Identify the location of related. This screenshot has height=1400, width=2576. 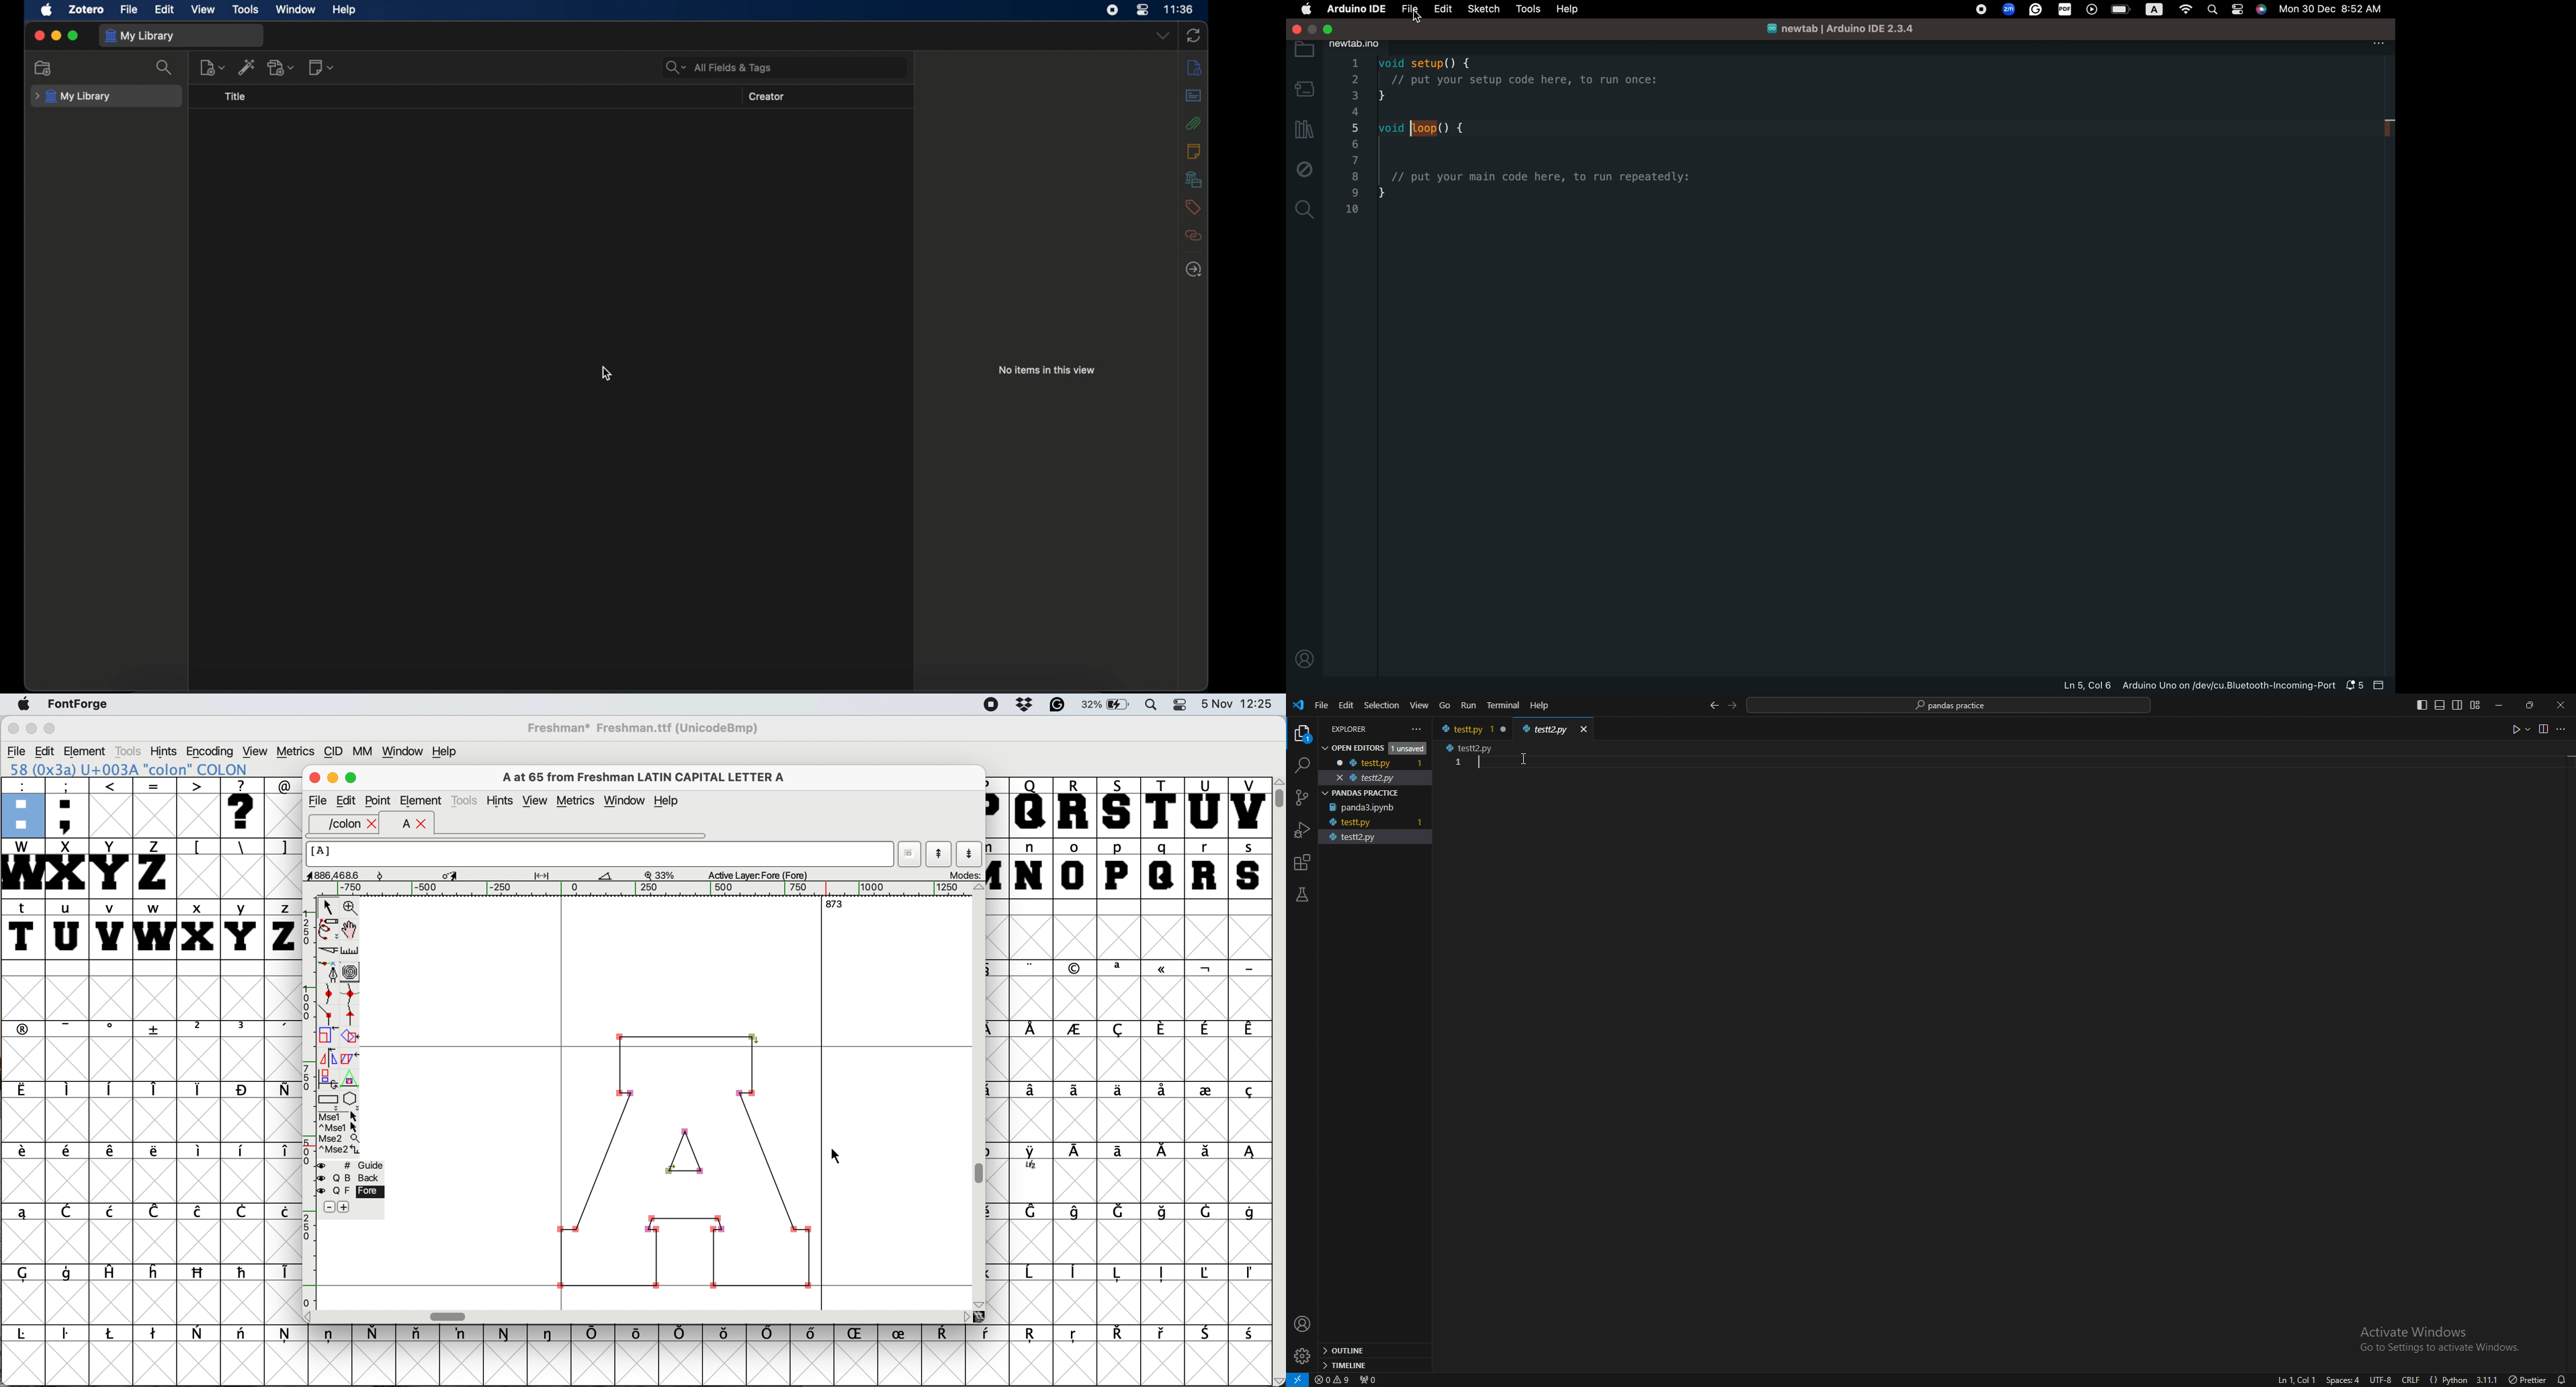
(1194, 236).